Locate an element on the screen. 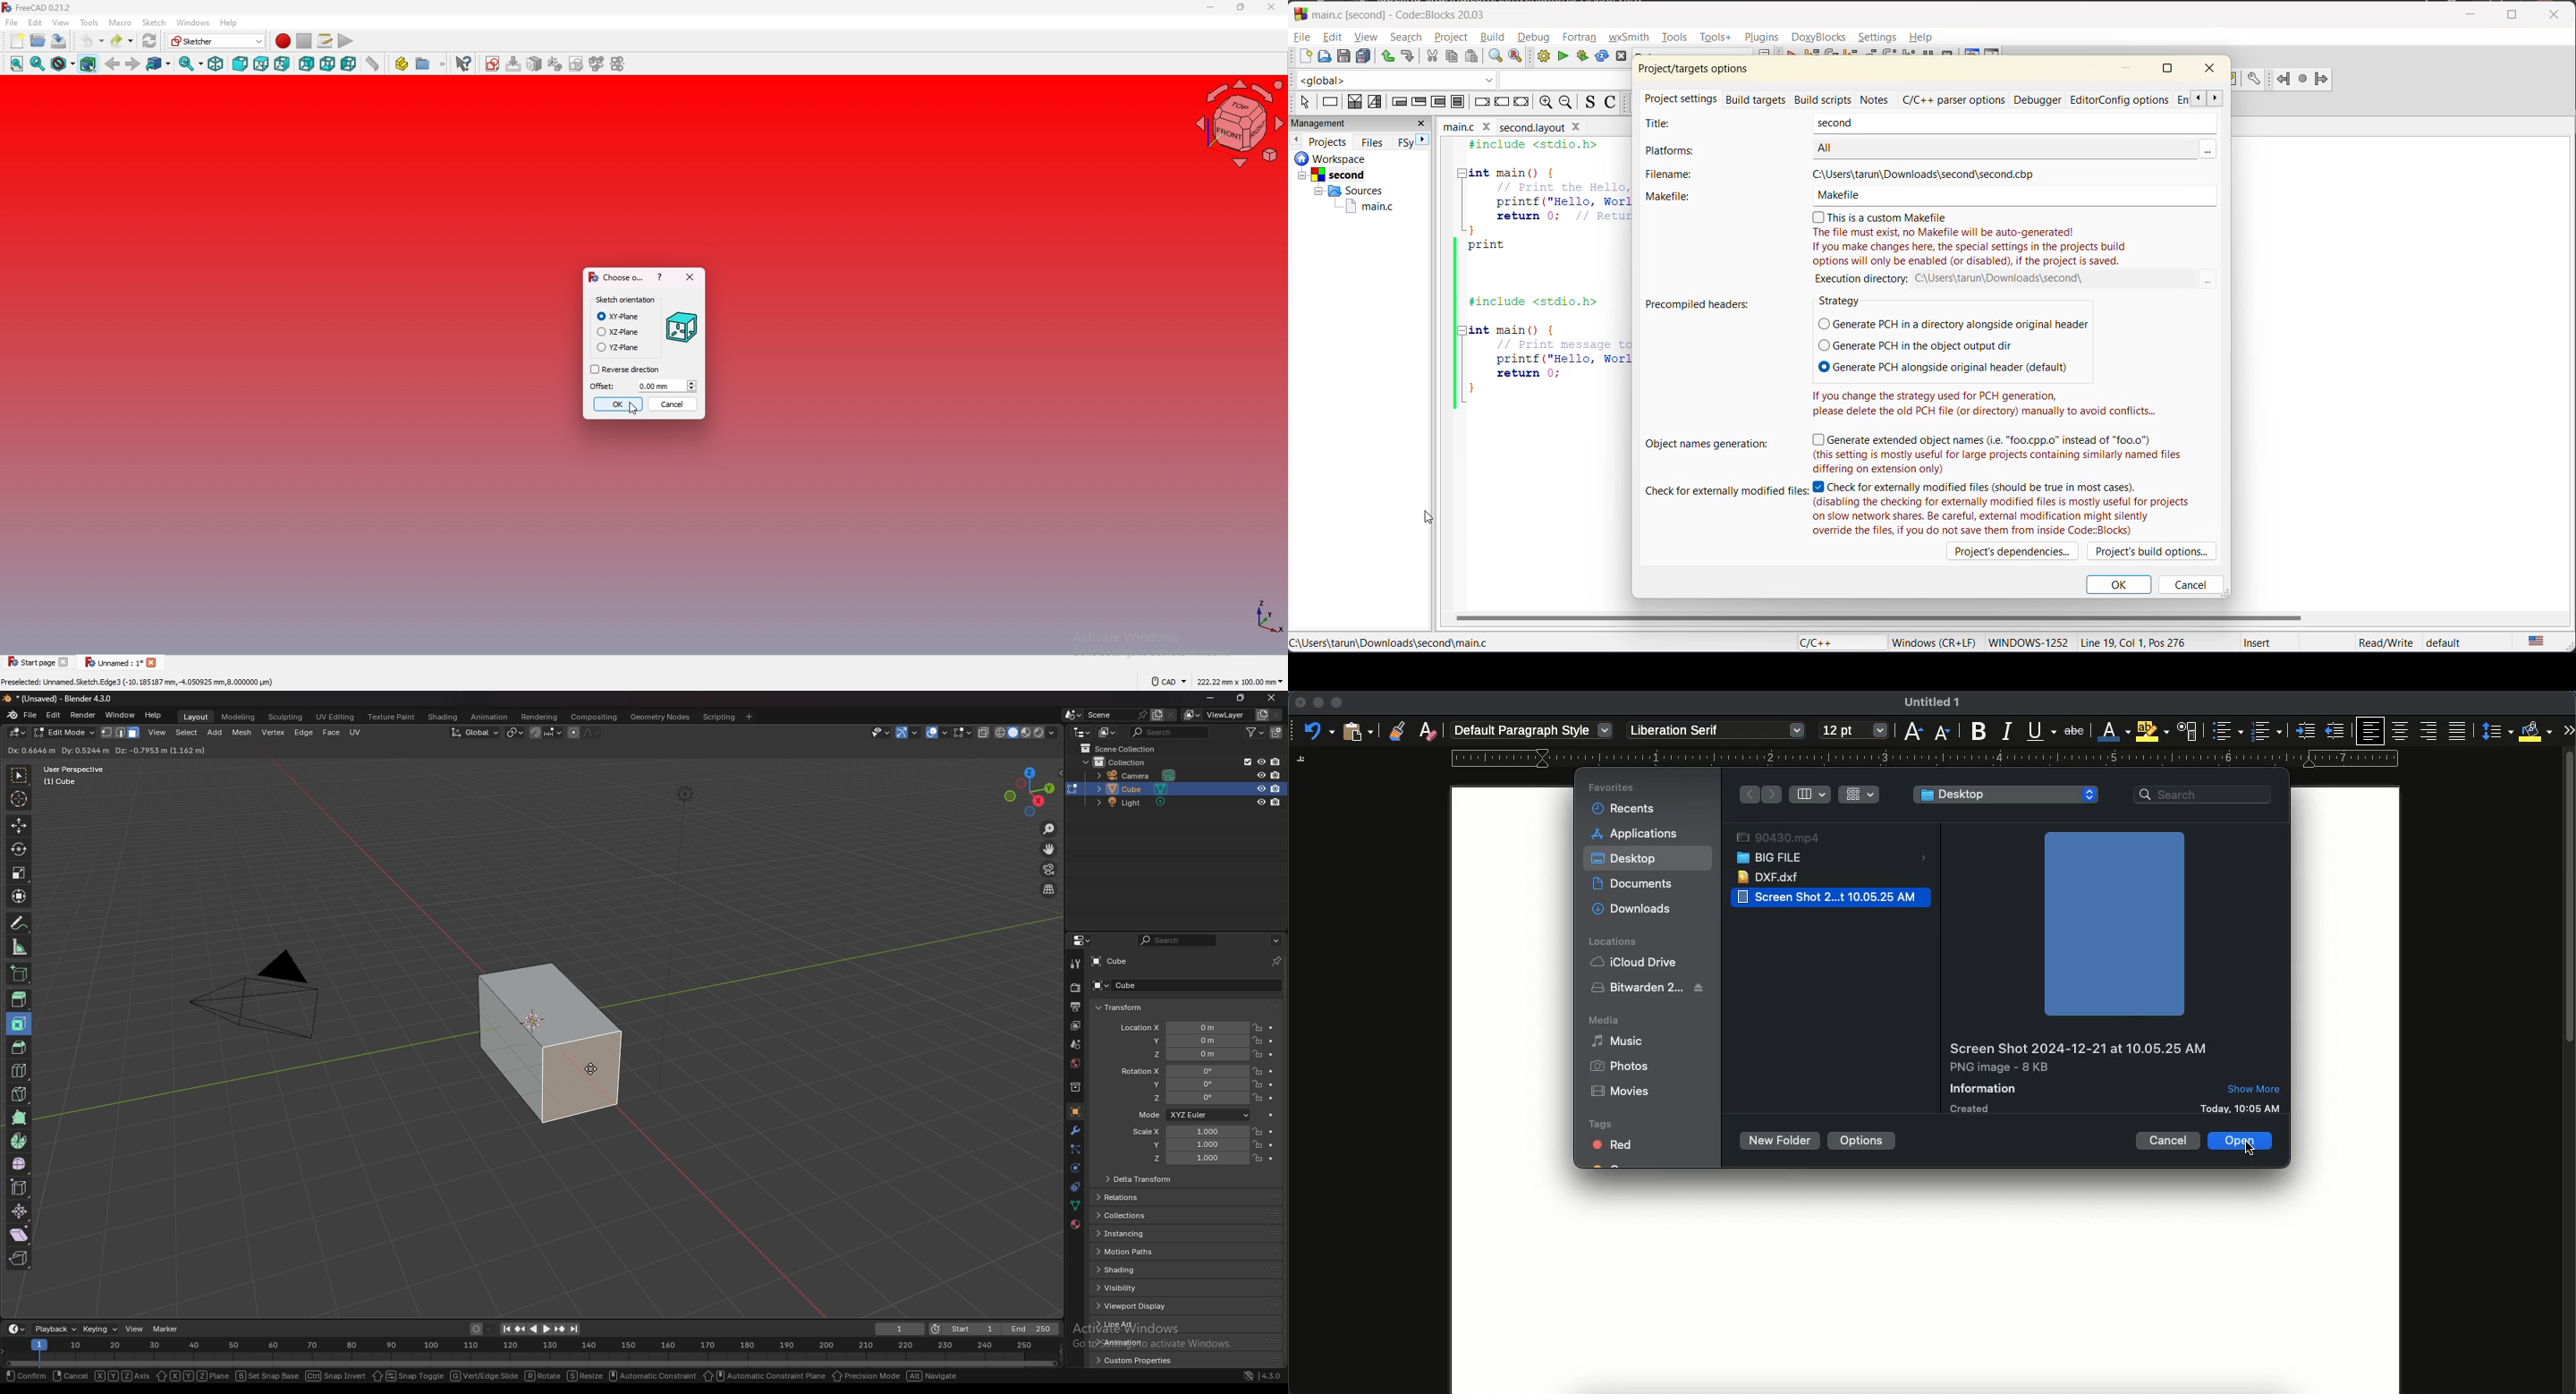 Image resolution: width=2576 pixels, height=1400 pixels. light is located at coordinates (1136, 802).